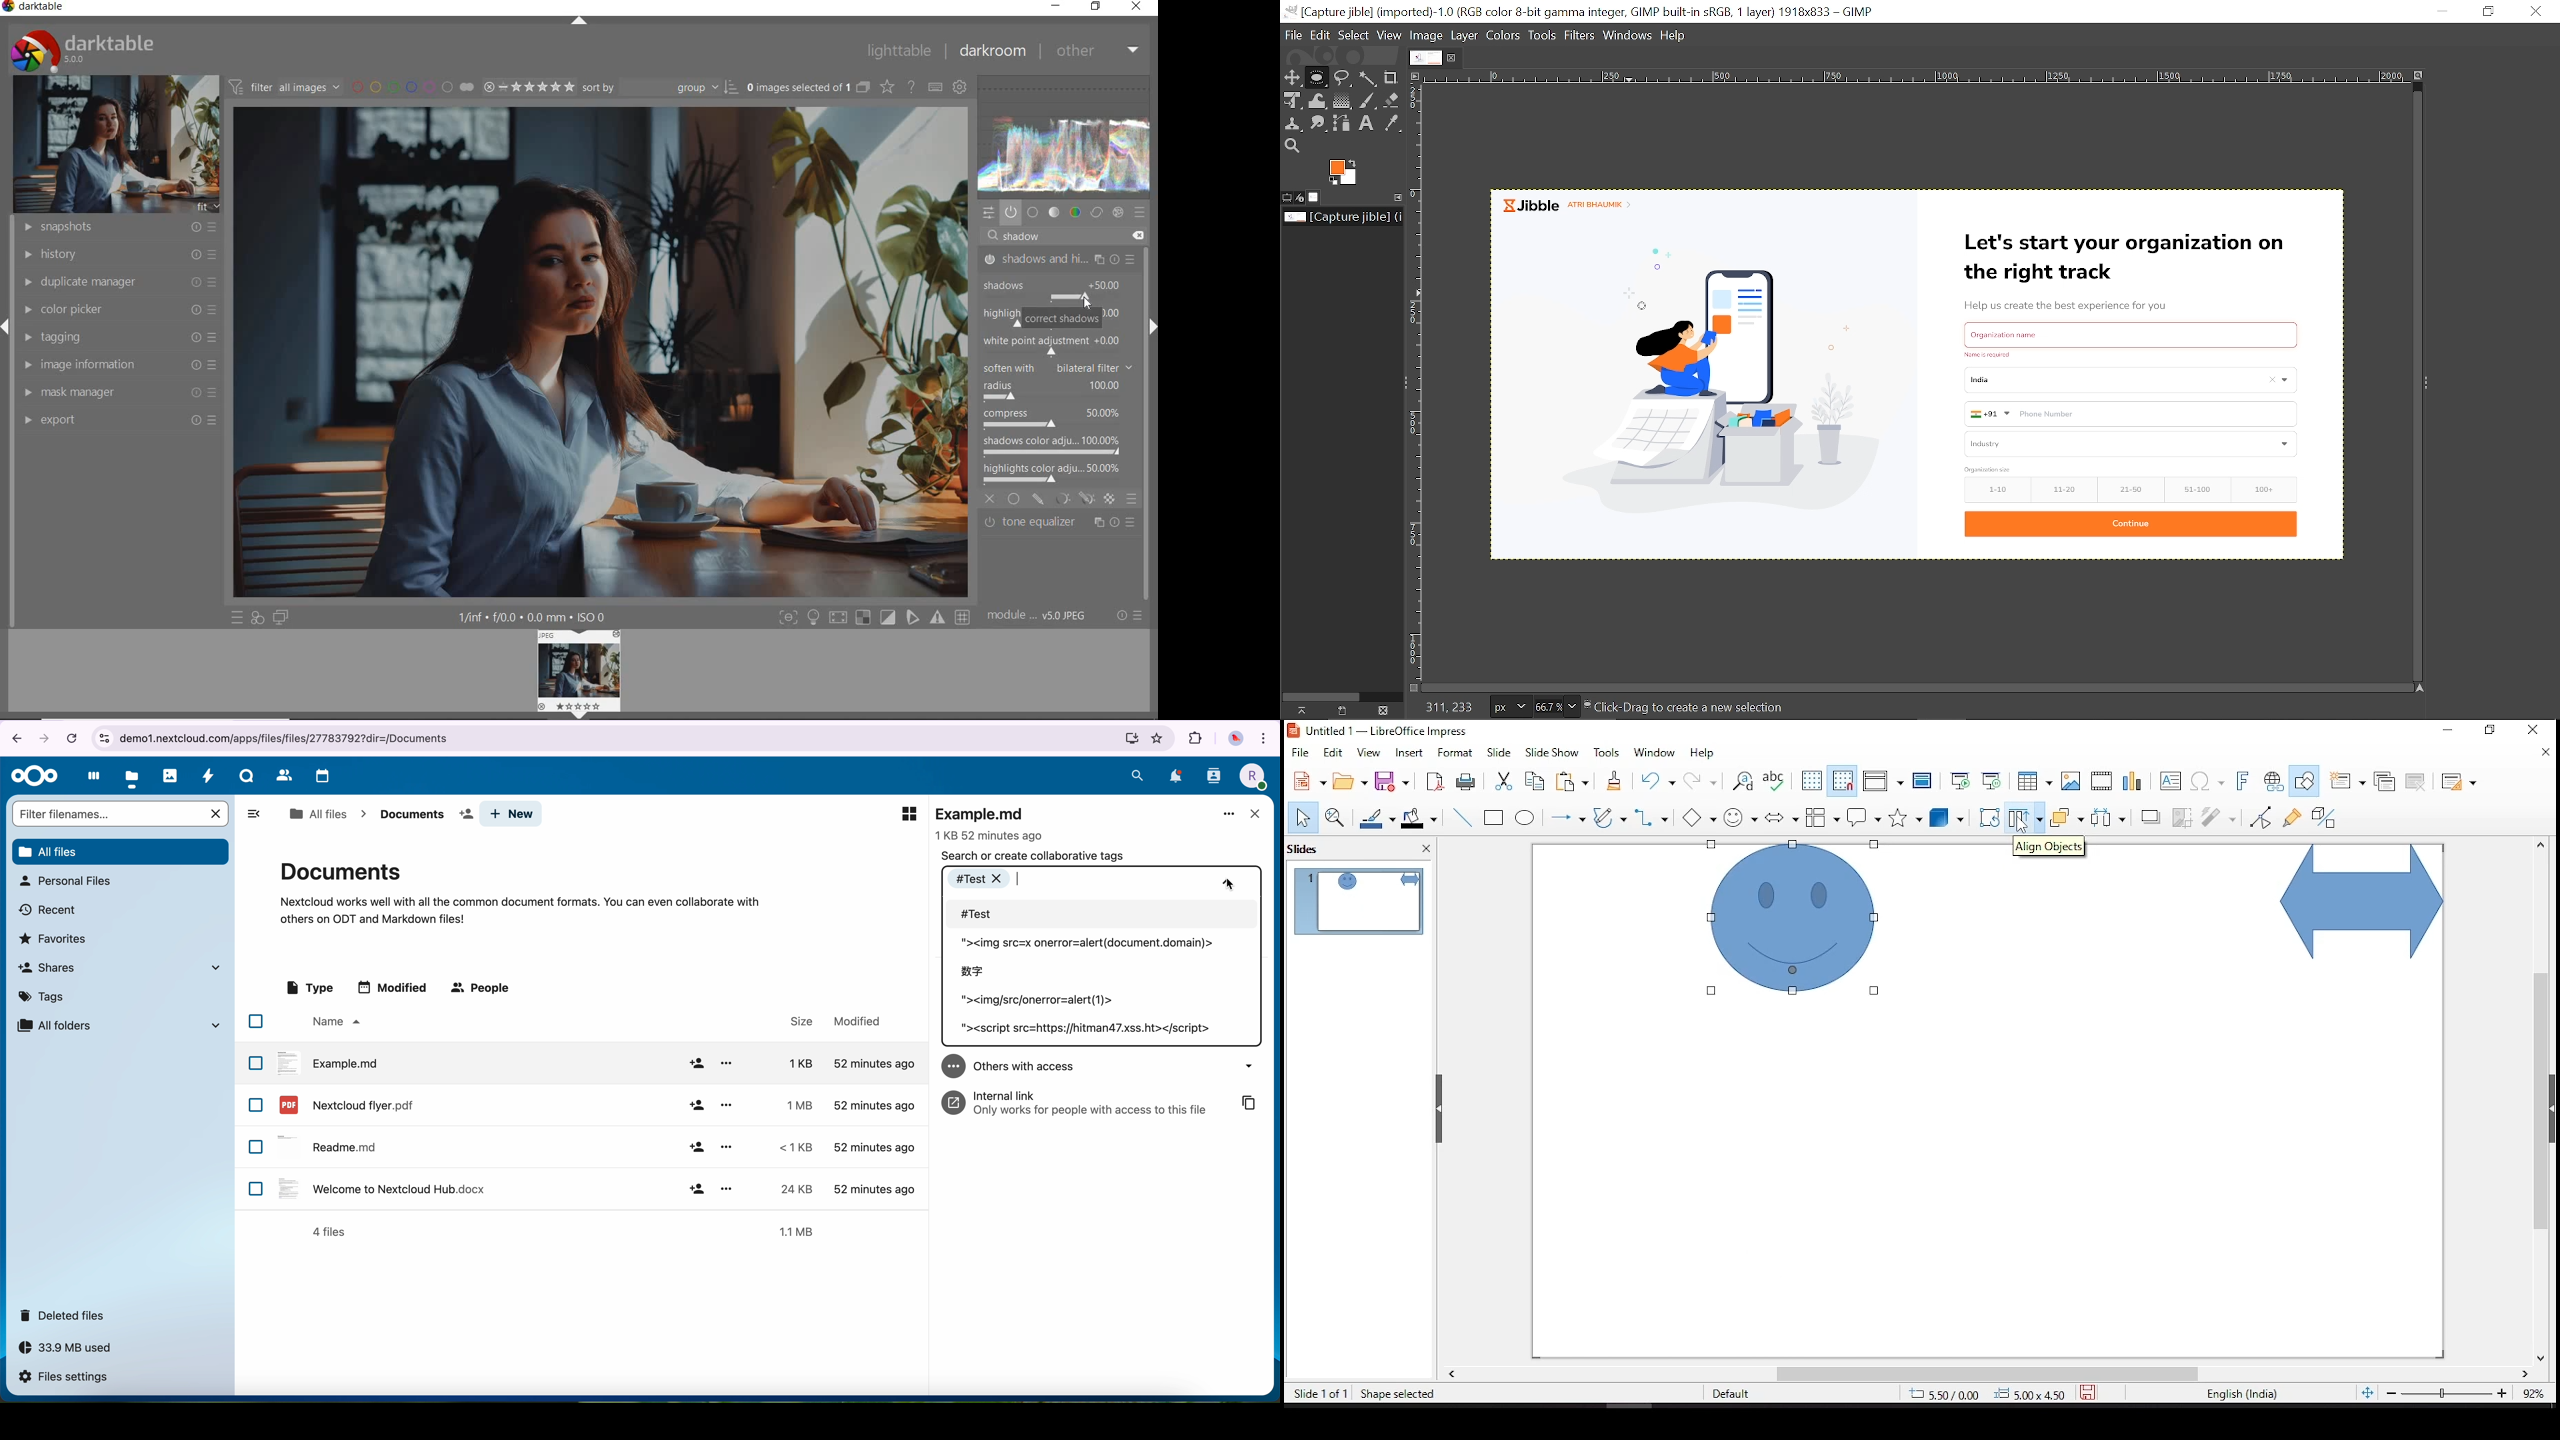  Describe the element at coordinates (2029, 1393) in the screenshot. I see `0.00x0.00` at that location.